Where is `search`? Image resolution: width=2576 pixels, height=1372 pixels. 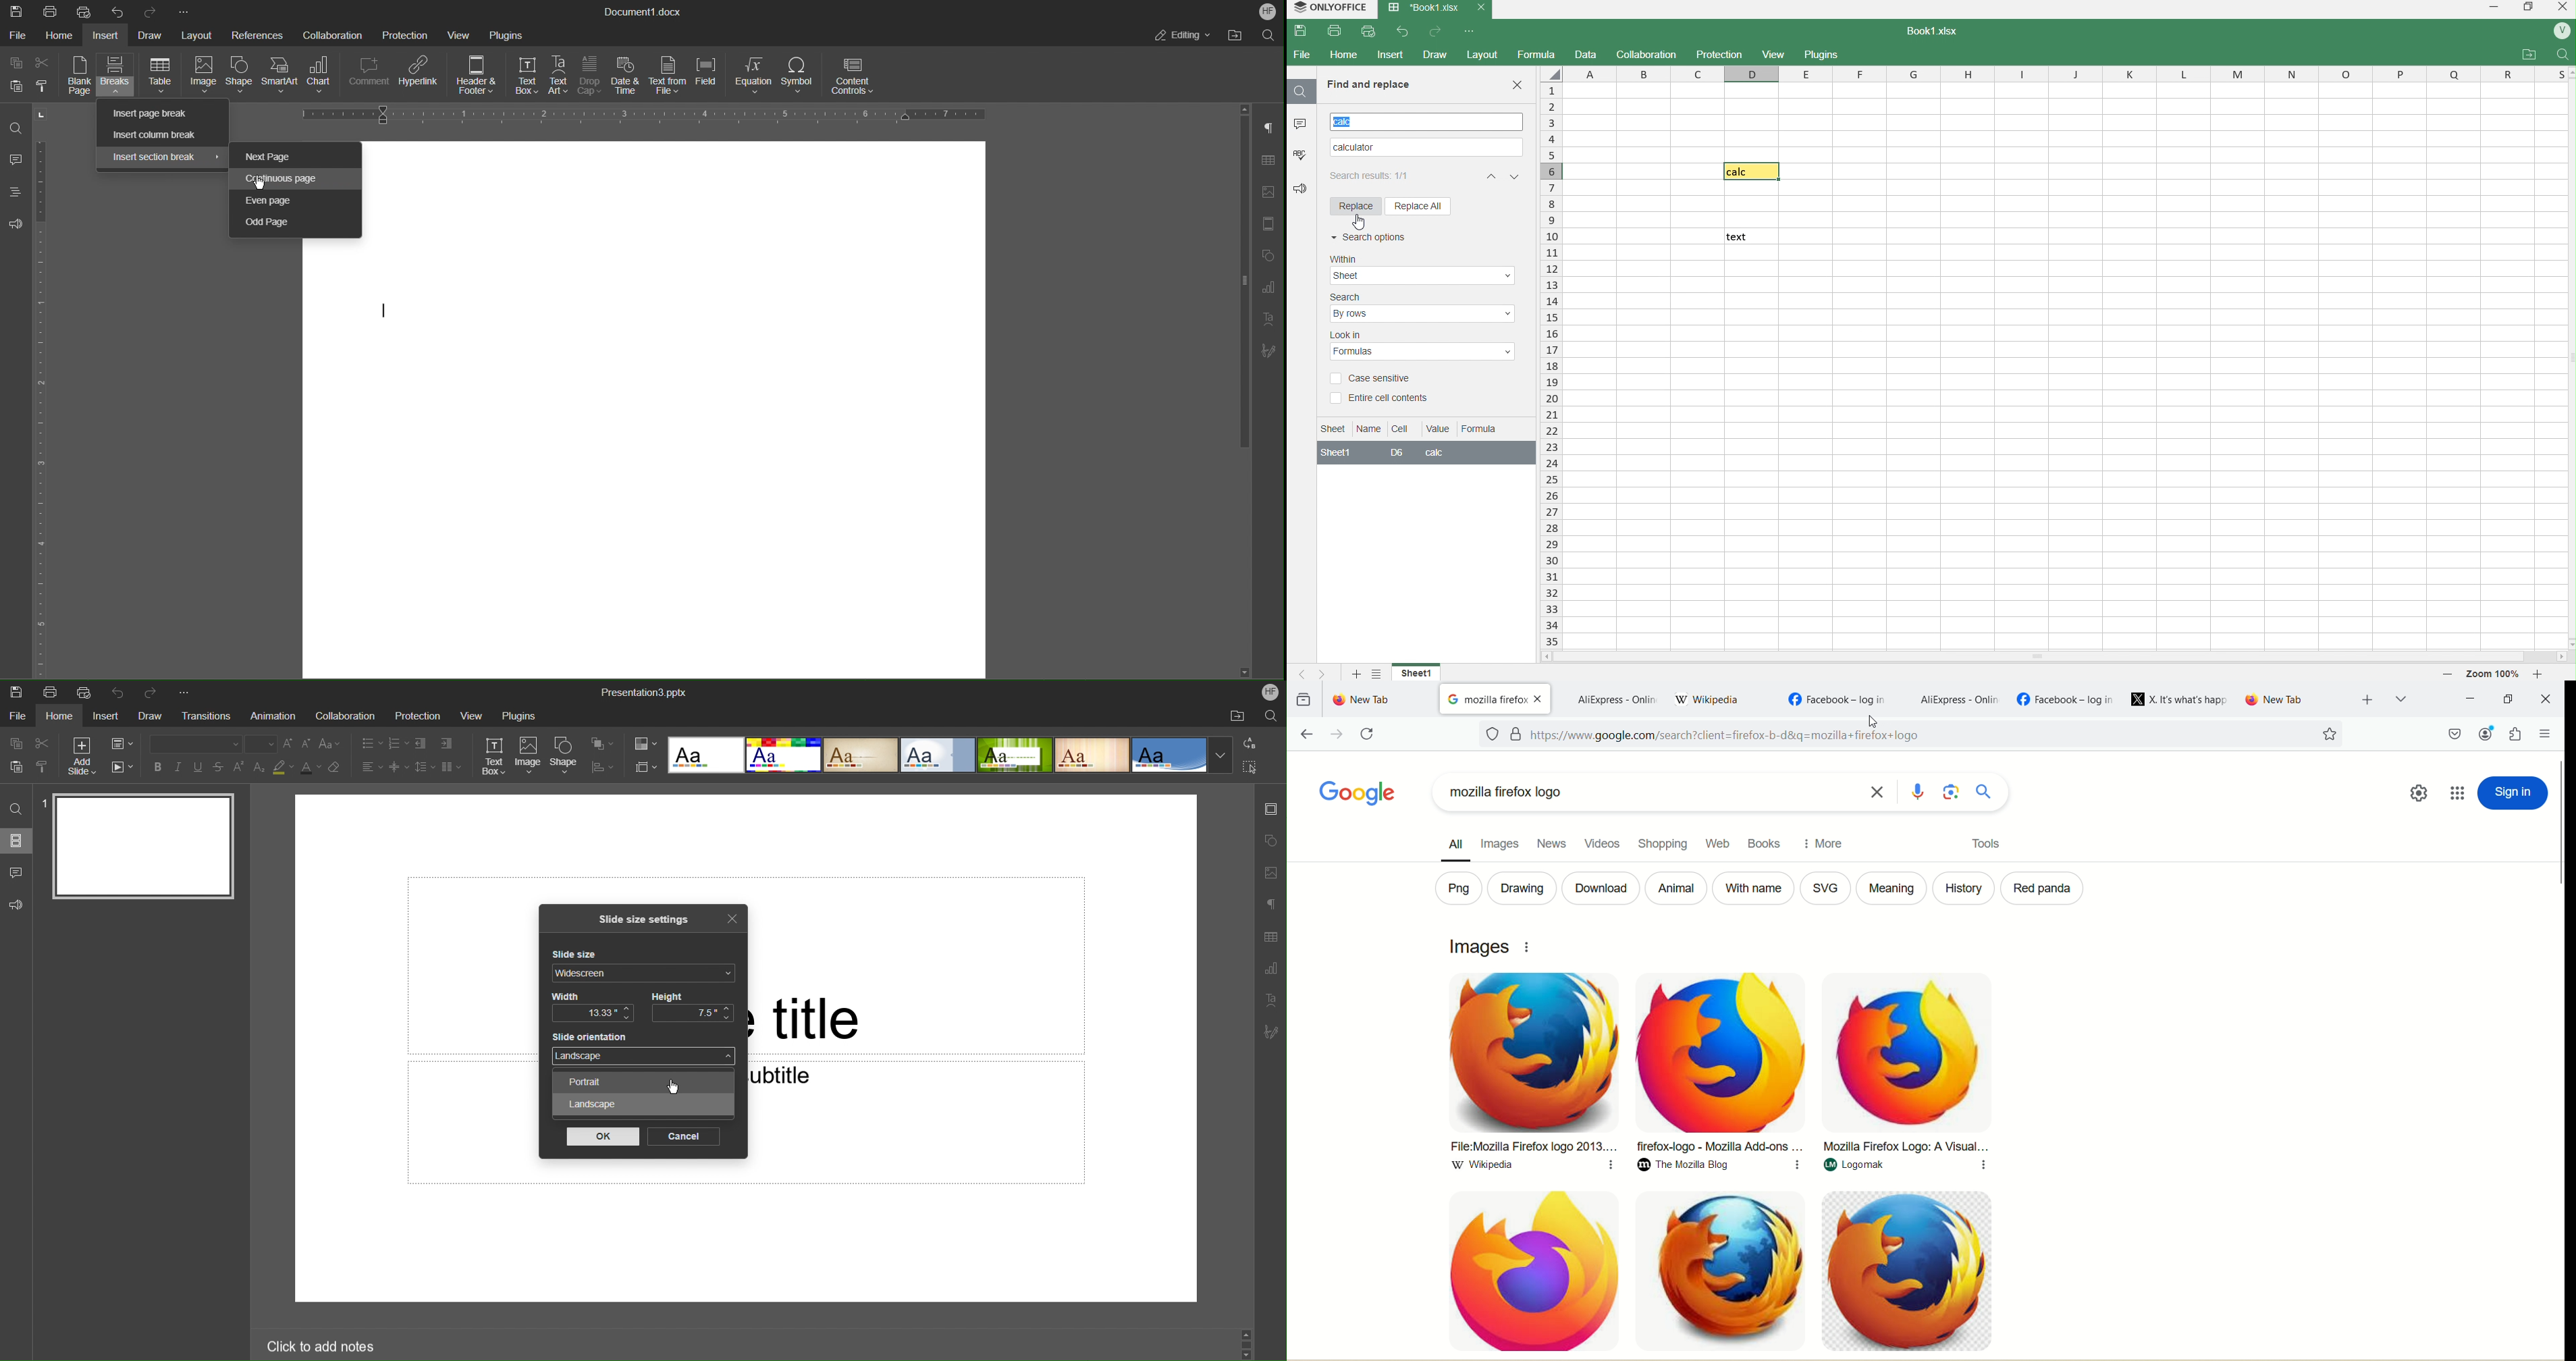 search is located at coordinates (1984, 792).